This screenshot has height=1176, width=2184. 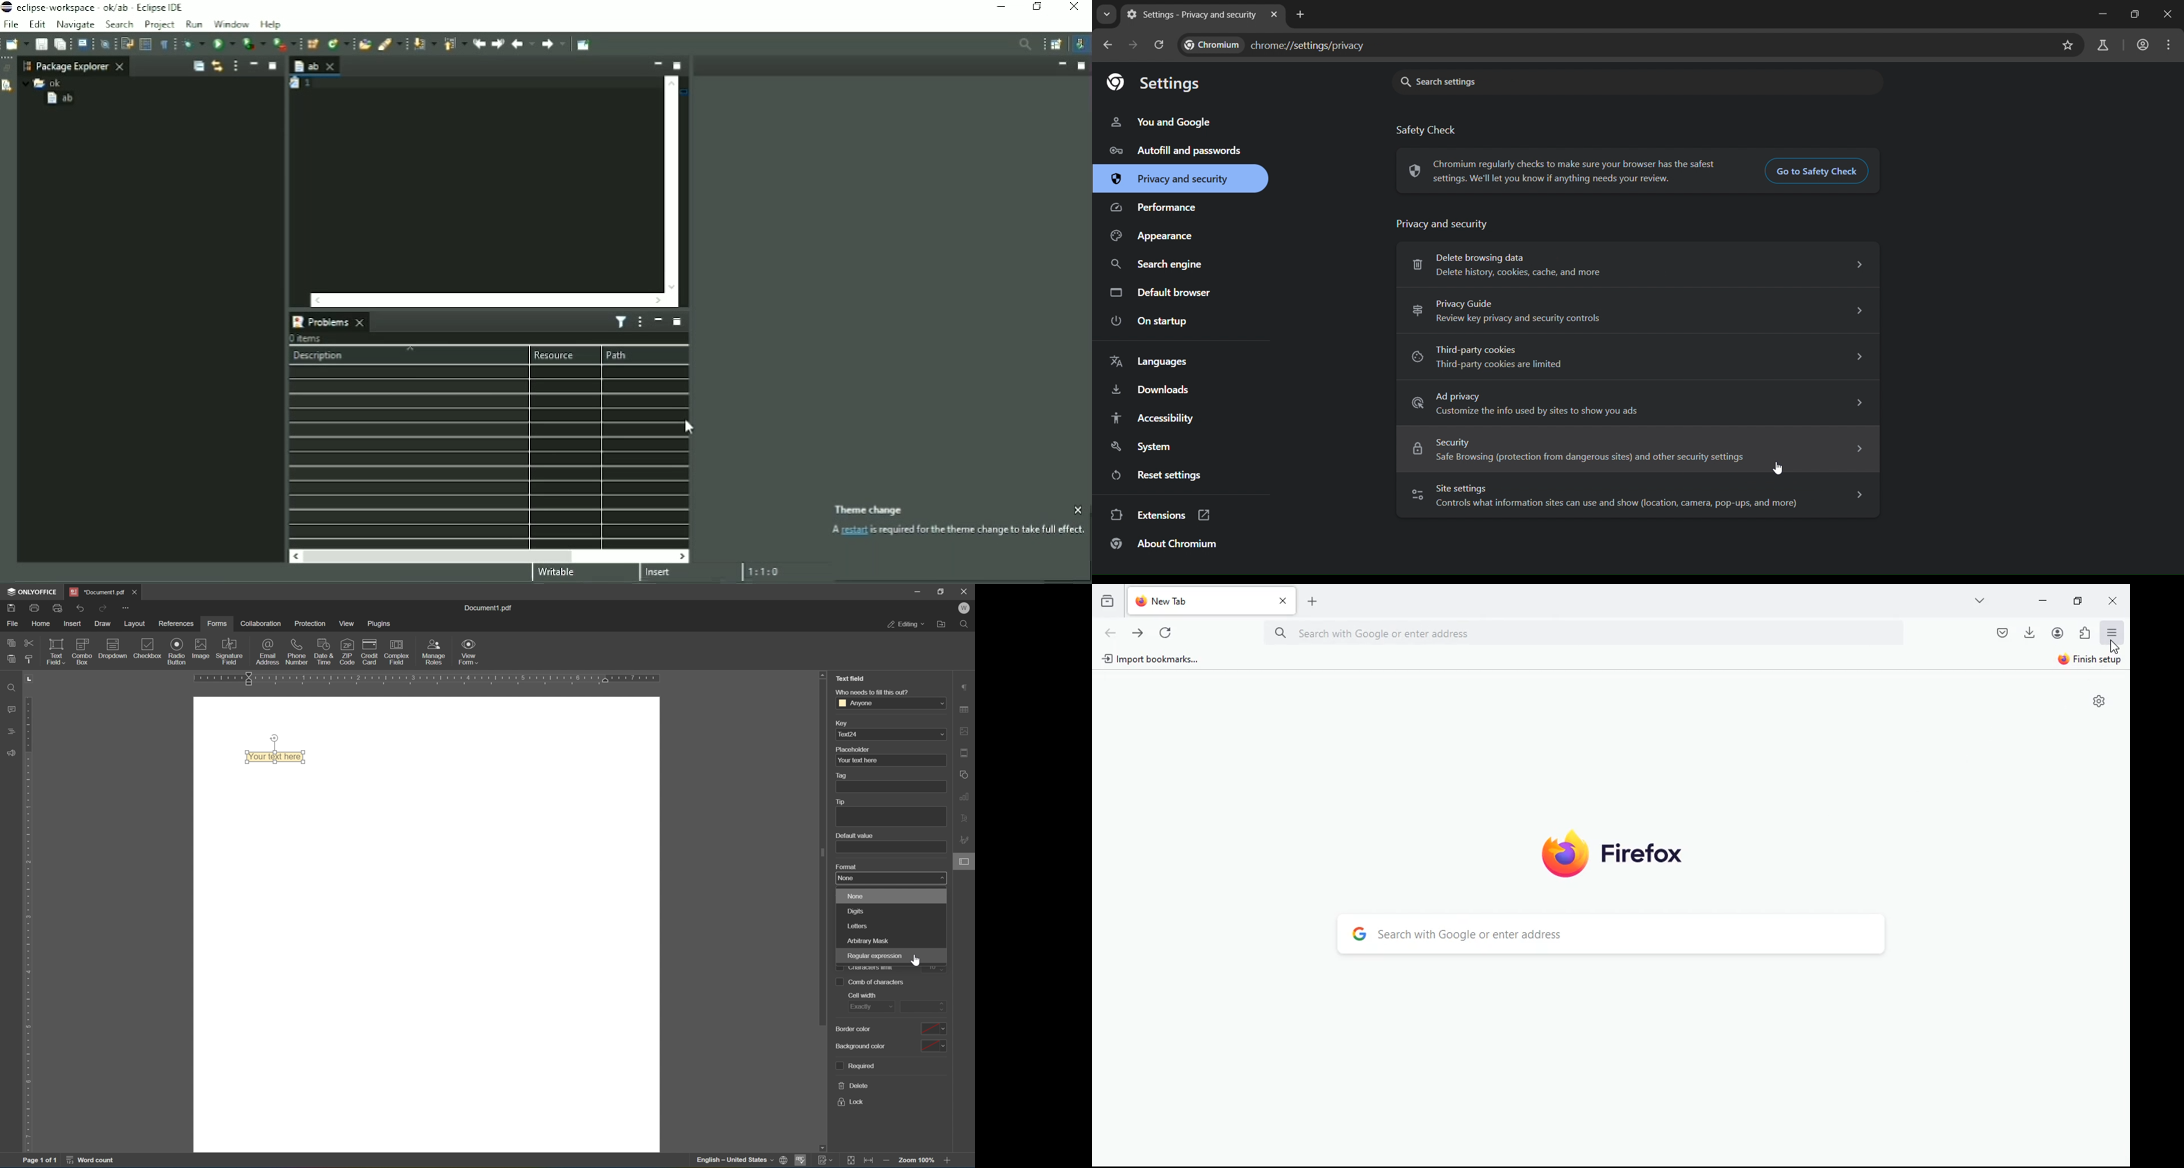 What do you see at coordinates (1159, 124) in the screenshot?
I see `You and google` at bounding box center [1159, 124].